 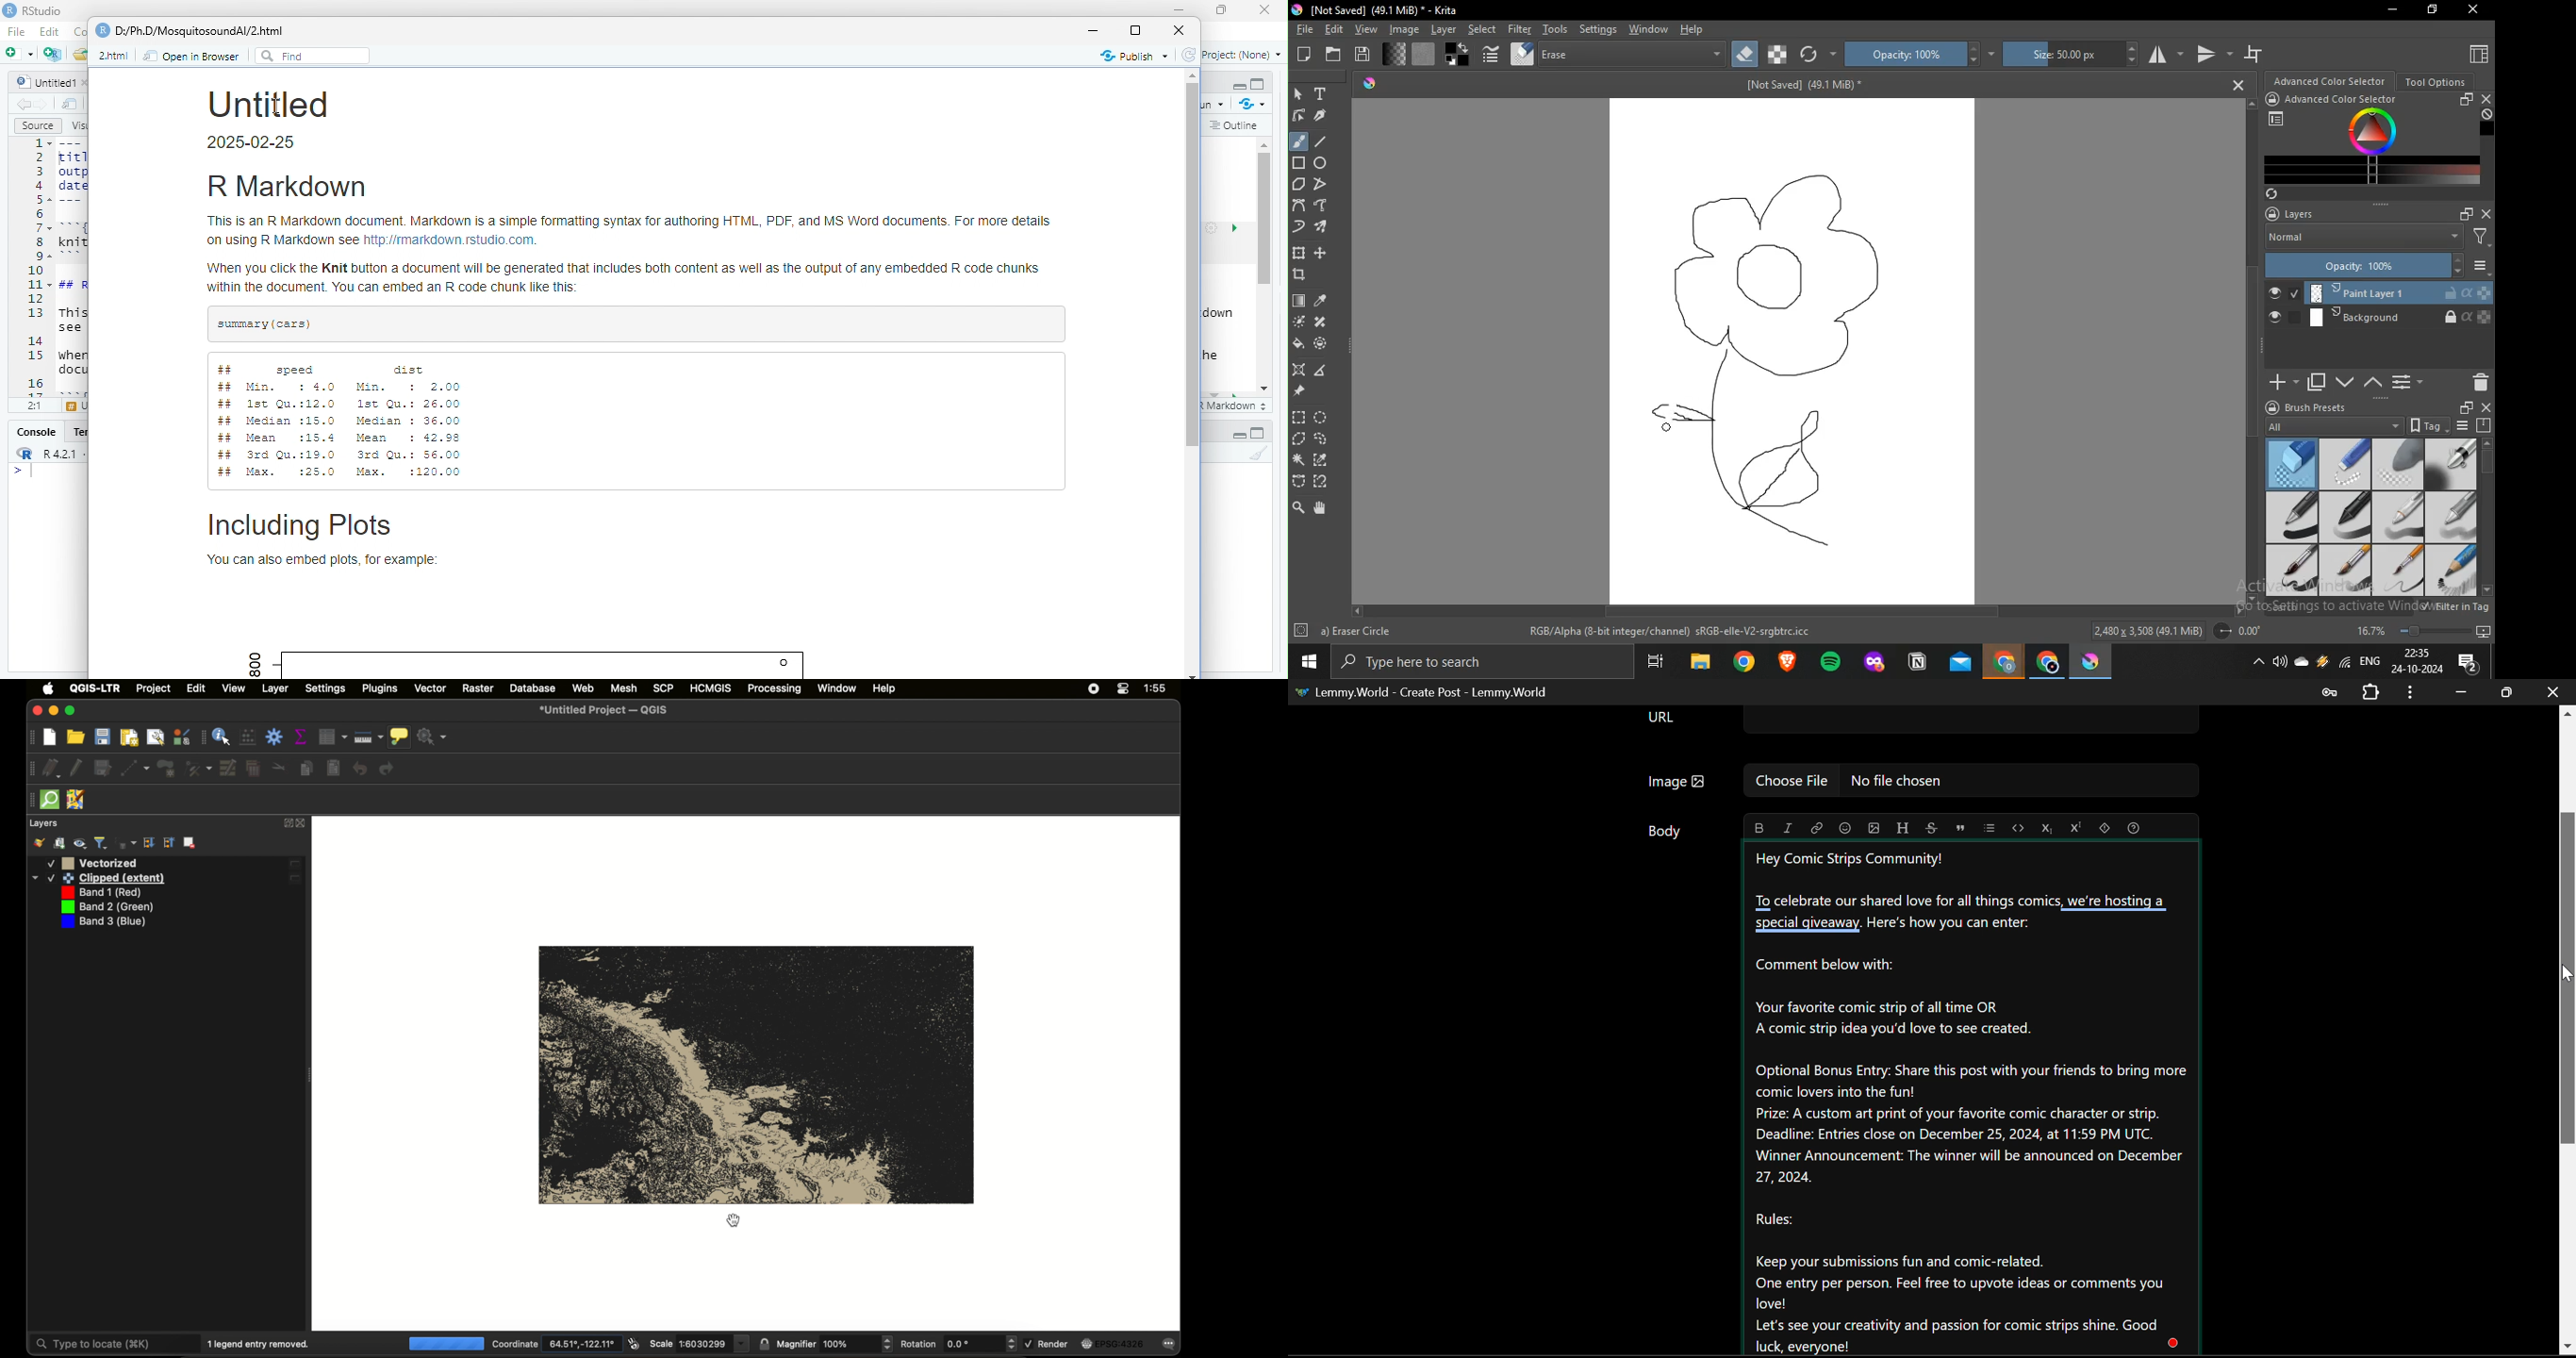 I want to click on ##############, so click(x=227, y=422).